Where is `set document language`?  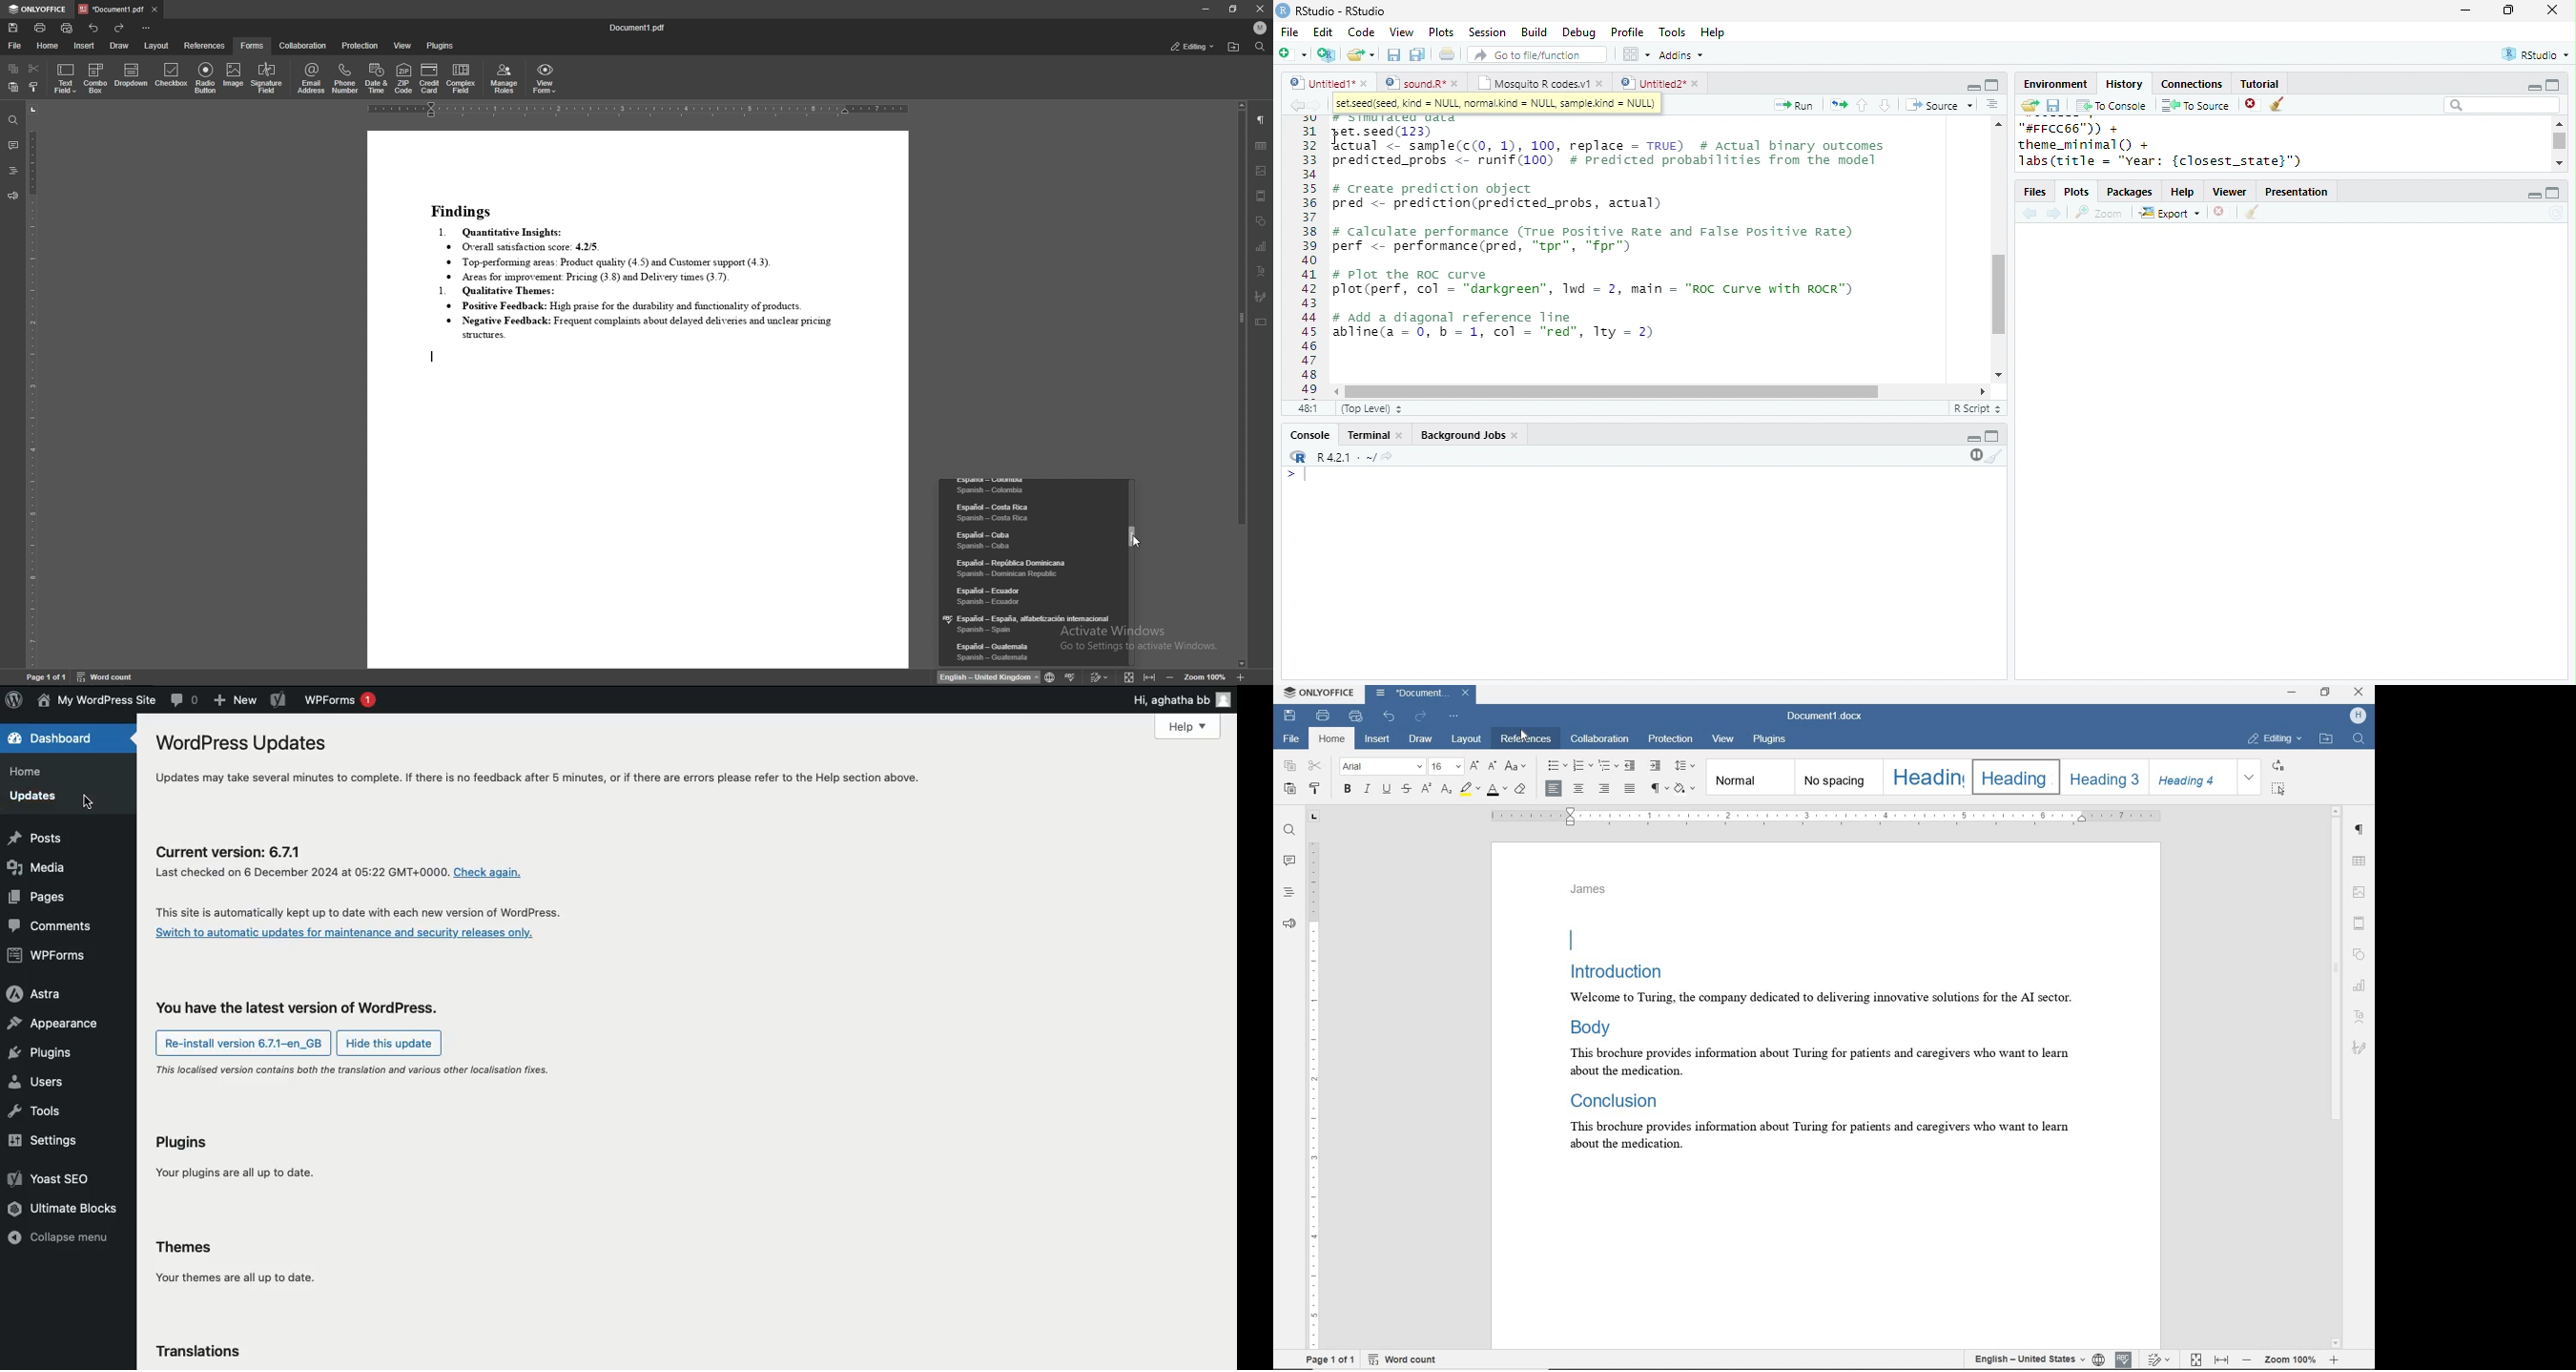 set document language is located at coordinates (2098, 1360).